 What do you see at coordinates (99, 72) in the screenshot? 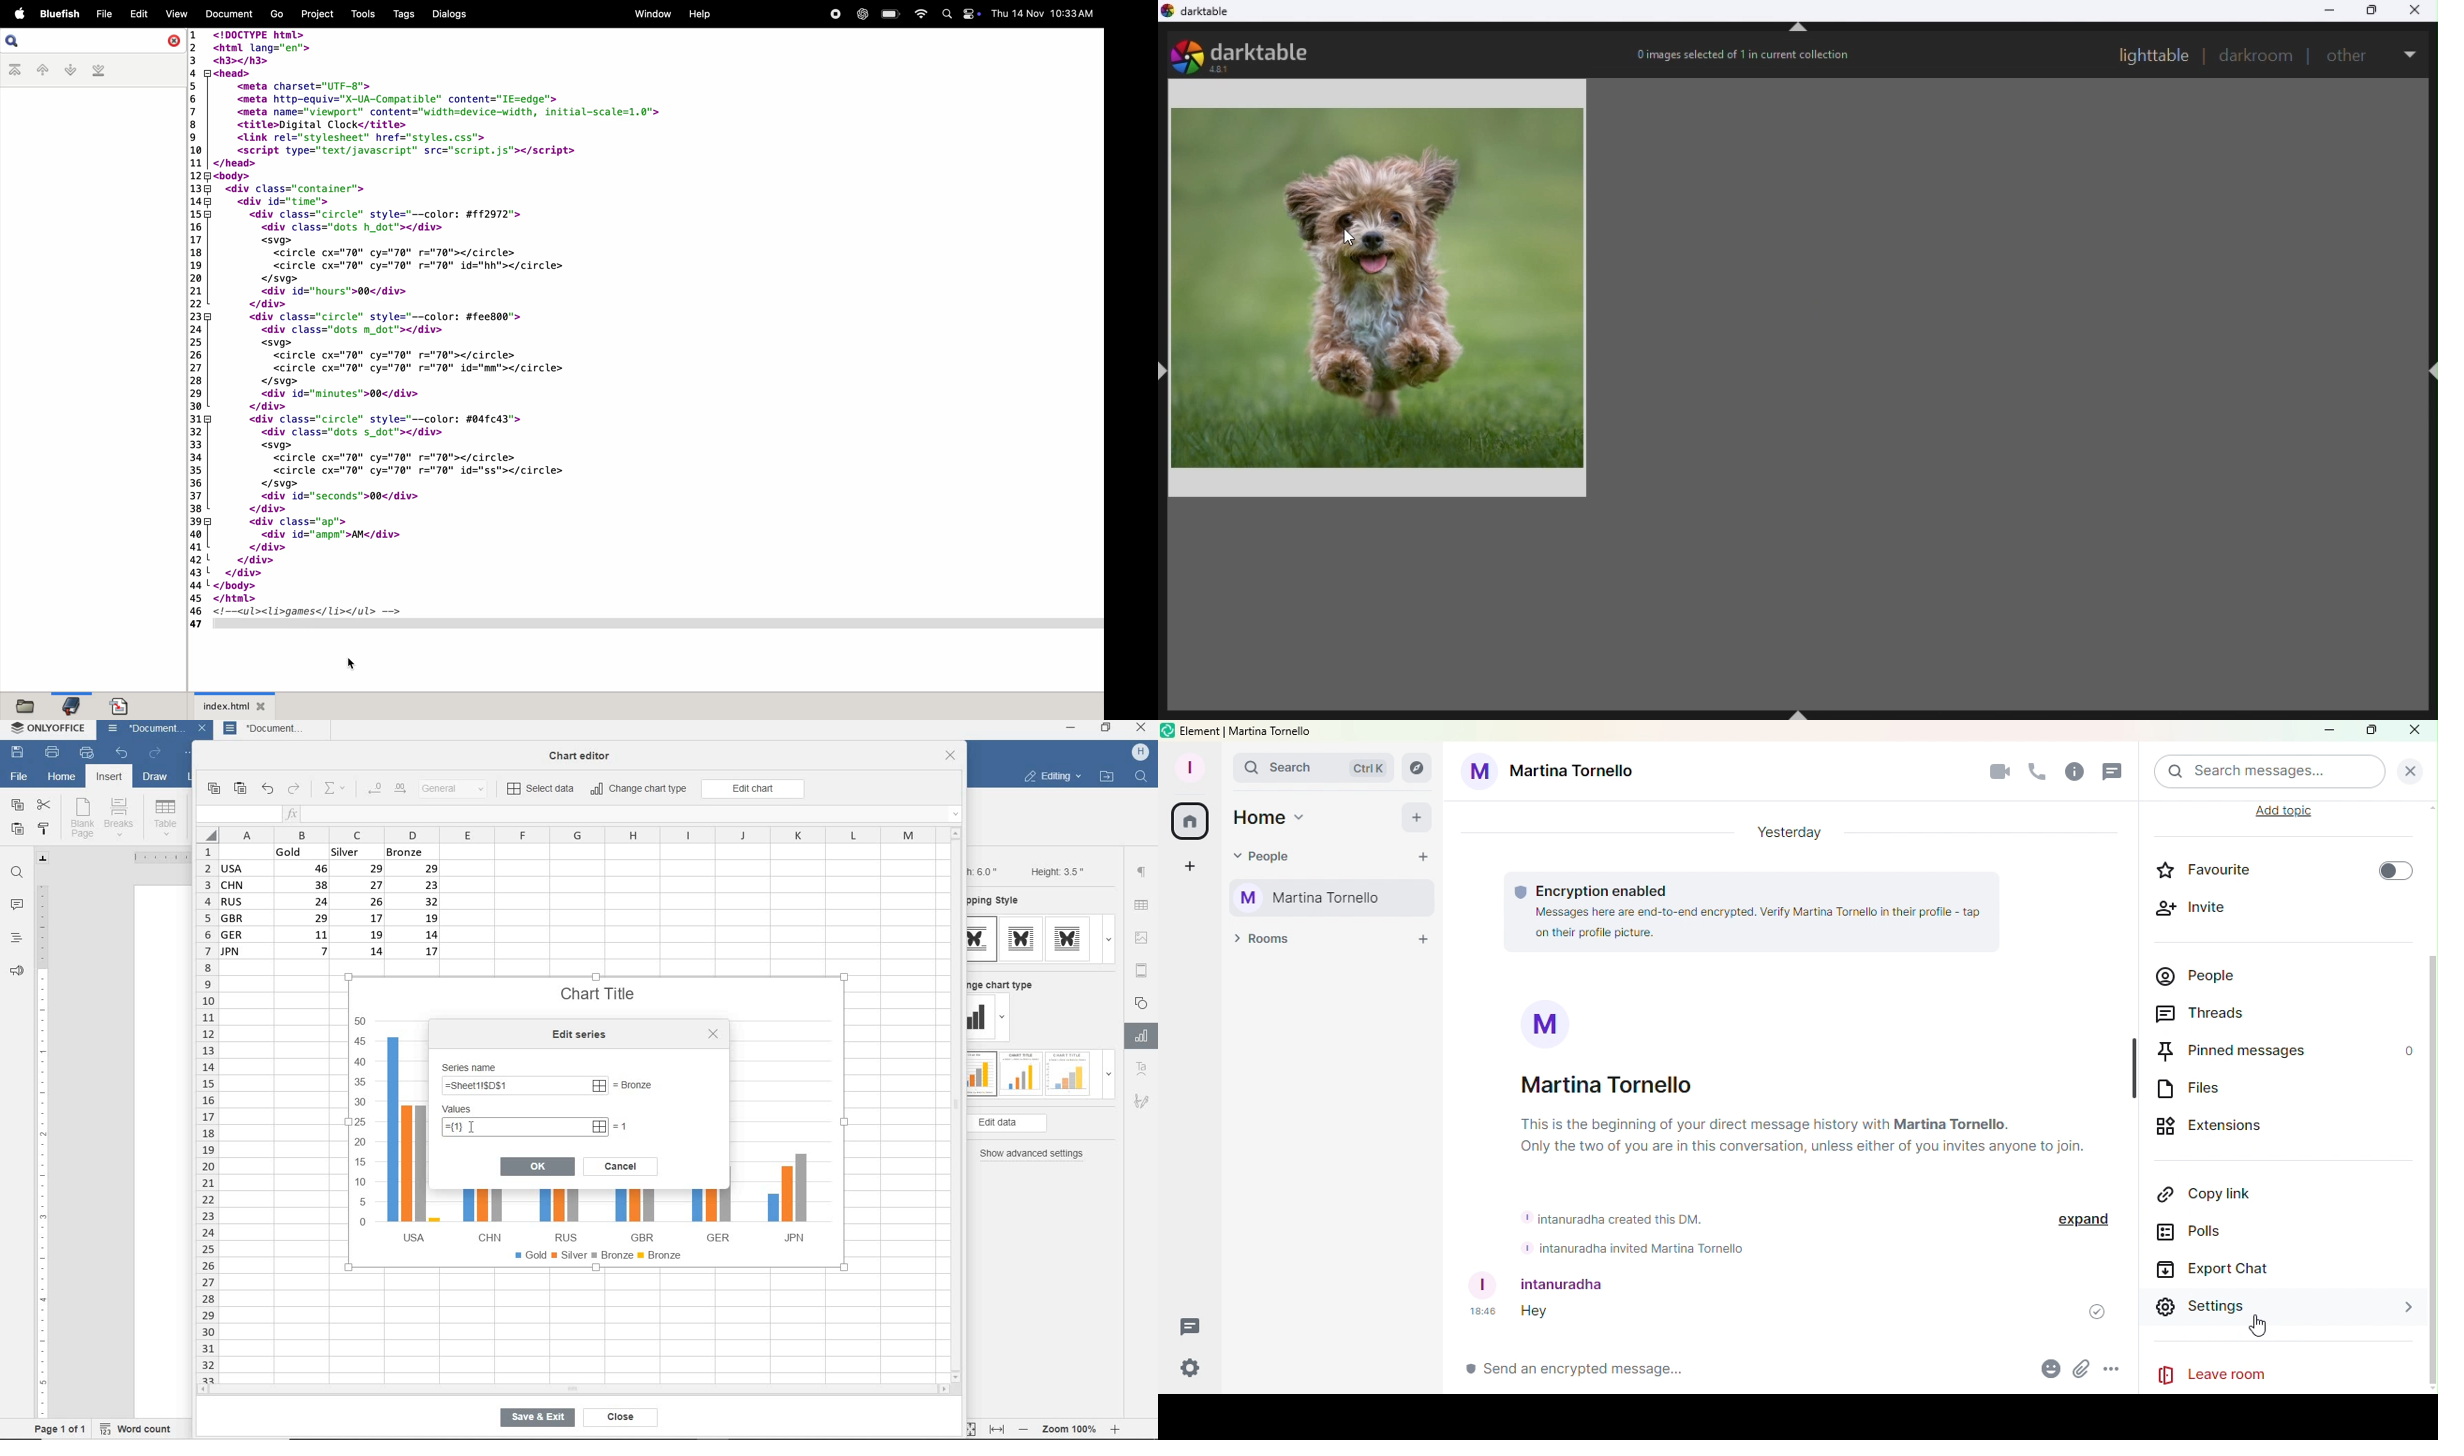
I see `last bookmark` at bounding box center [99, 72].